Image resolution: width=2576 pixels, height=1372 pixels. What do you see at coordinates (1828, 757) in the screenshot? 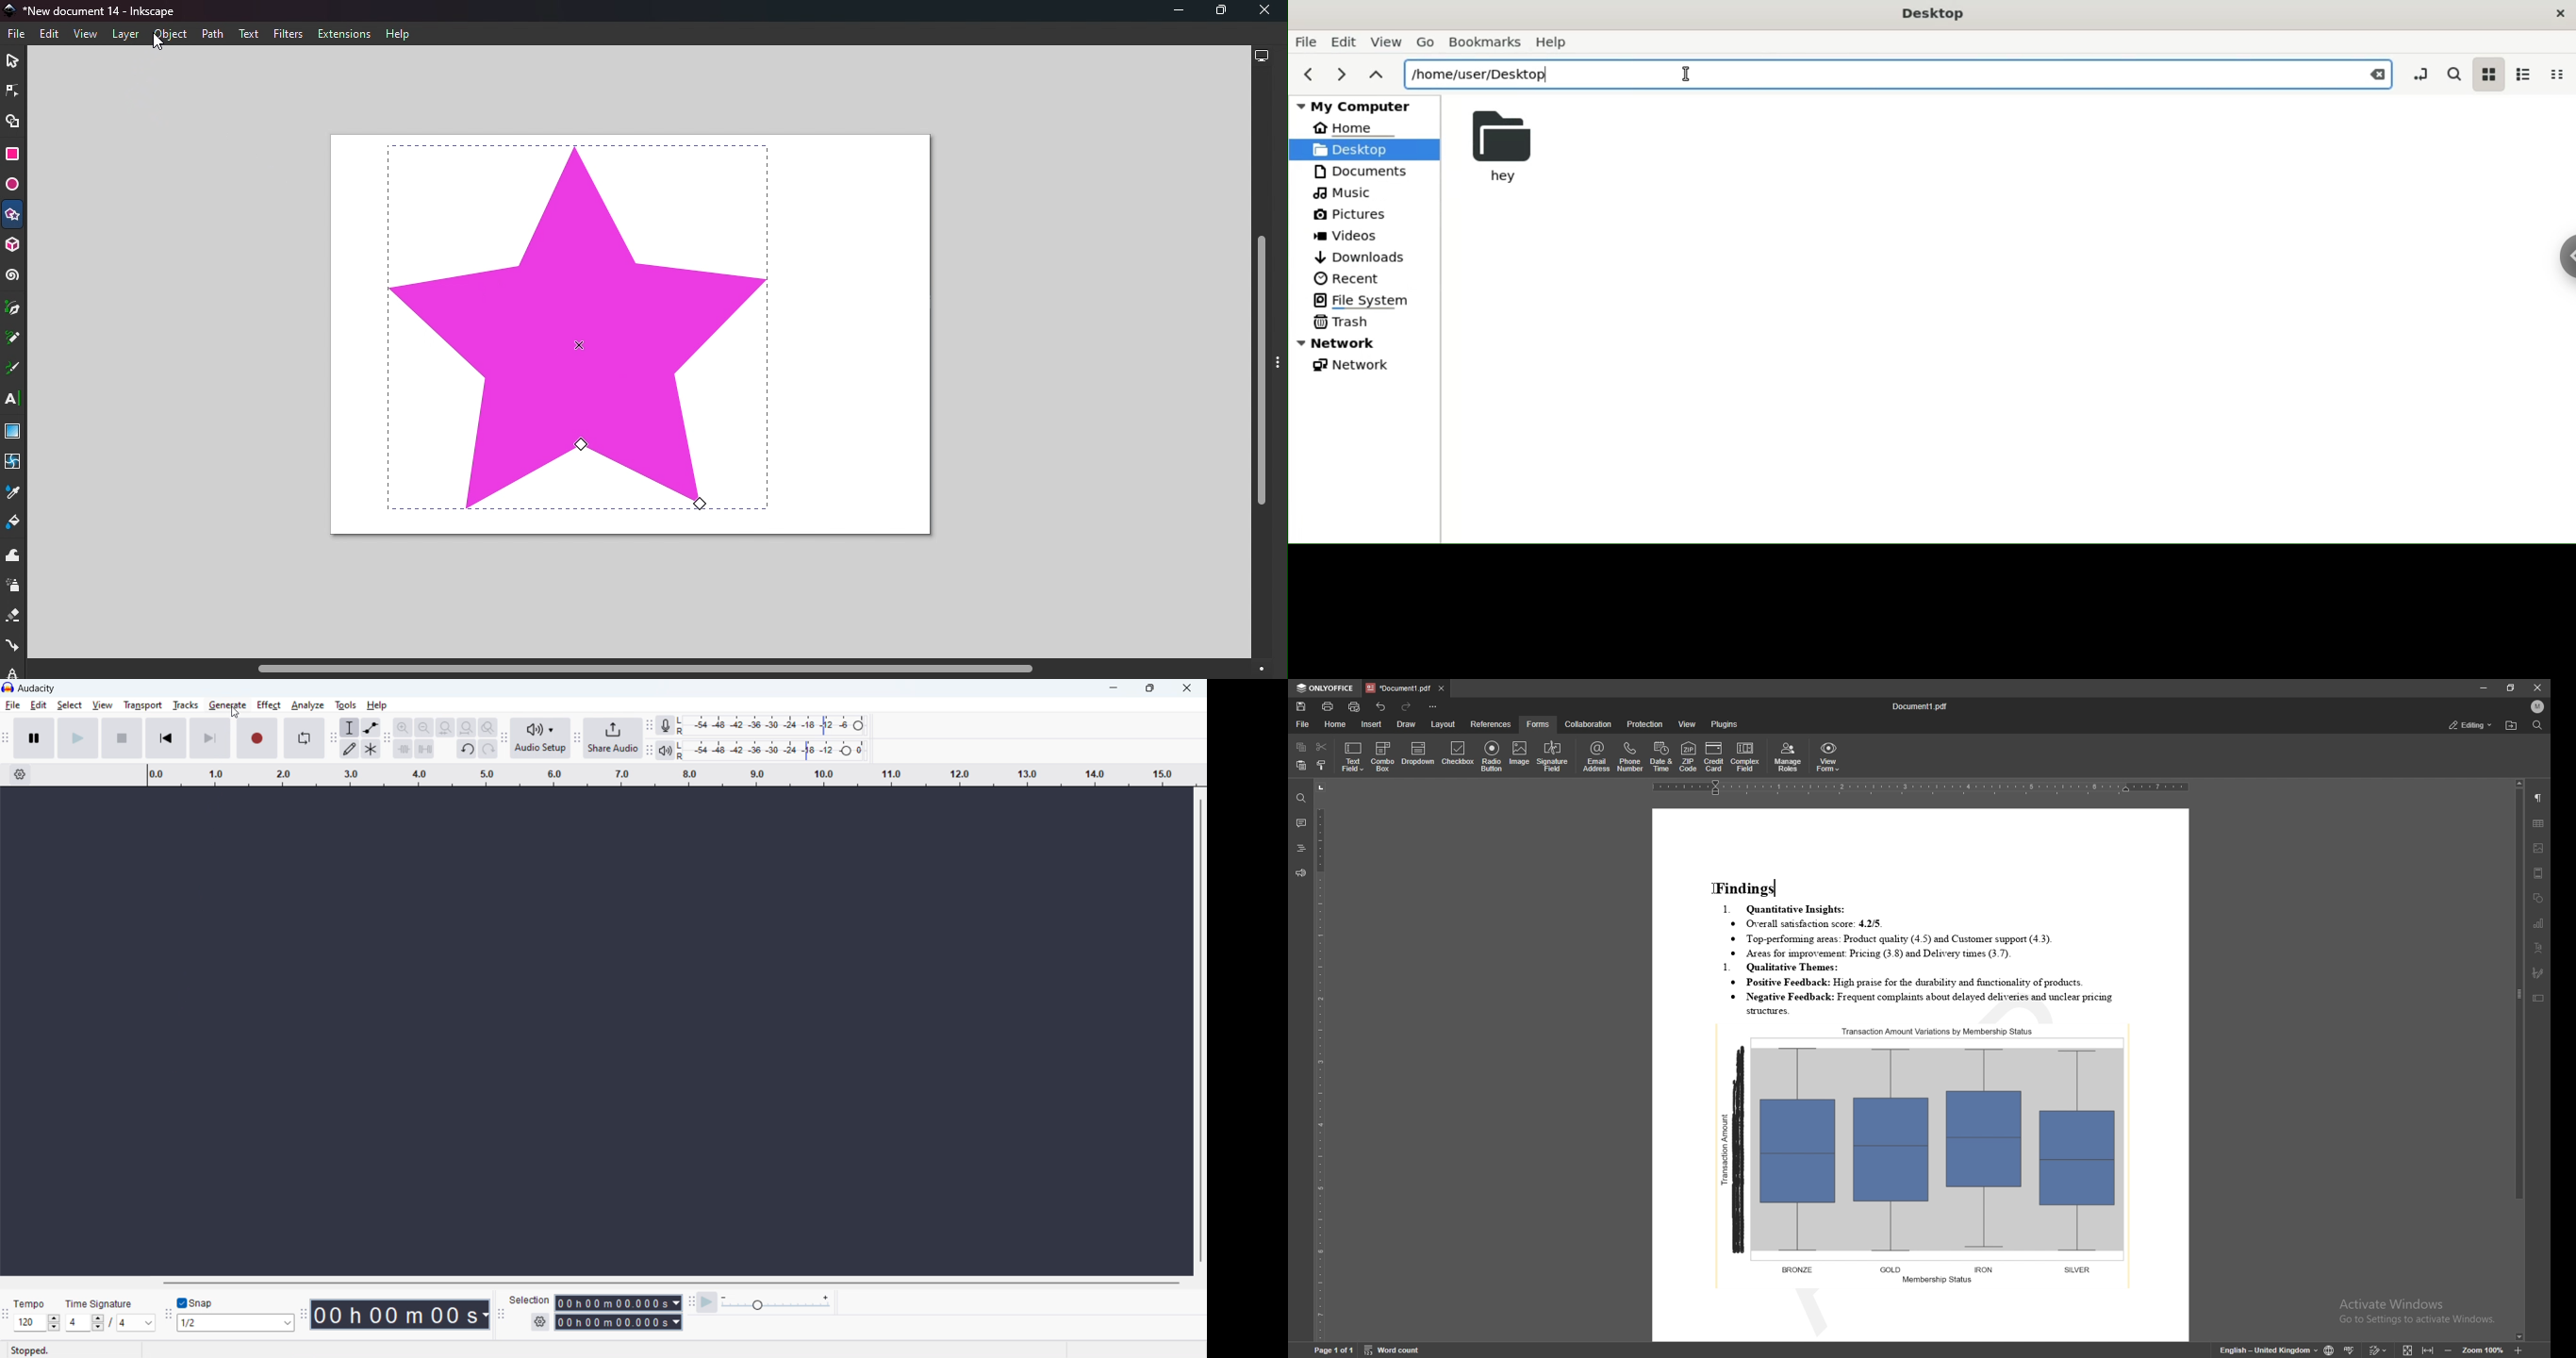
I see `view form` at bounding box center [1828, 757].